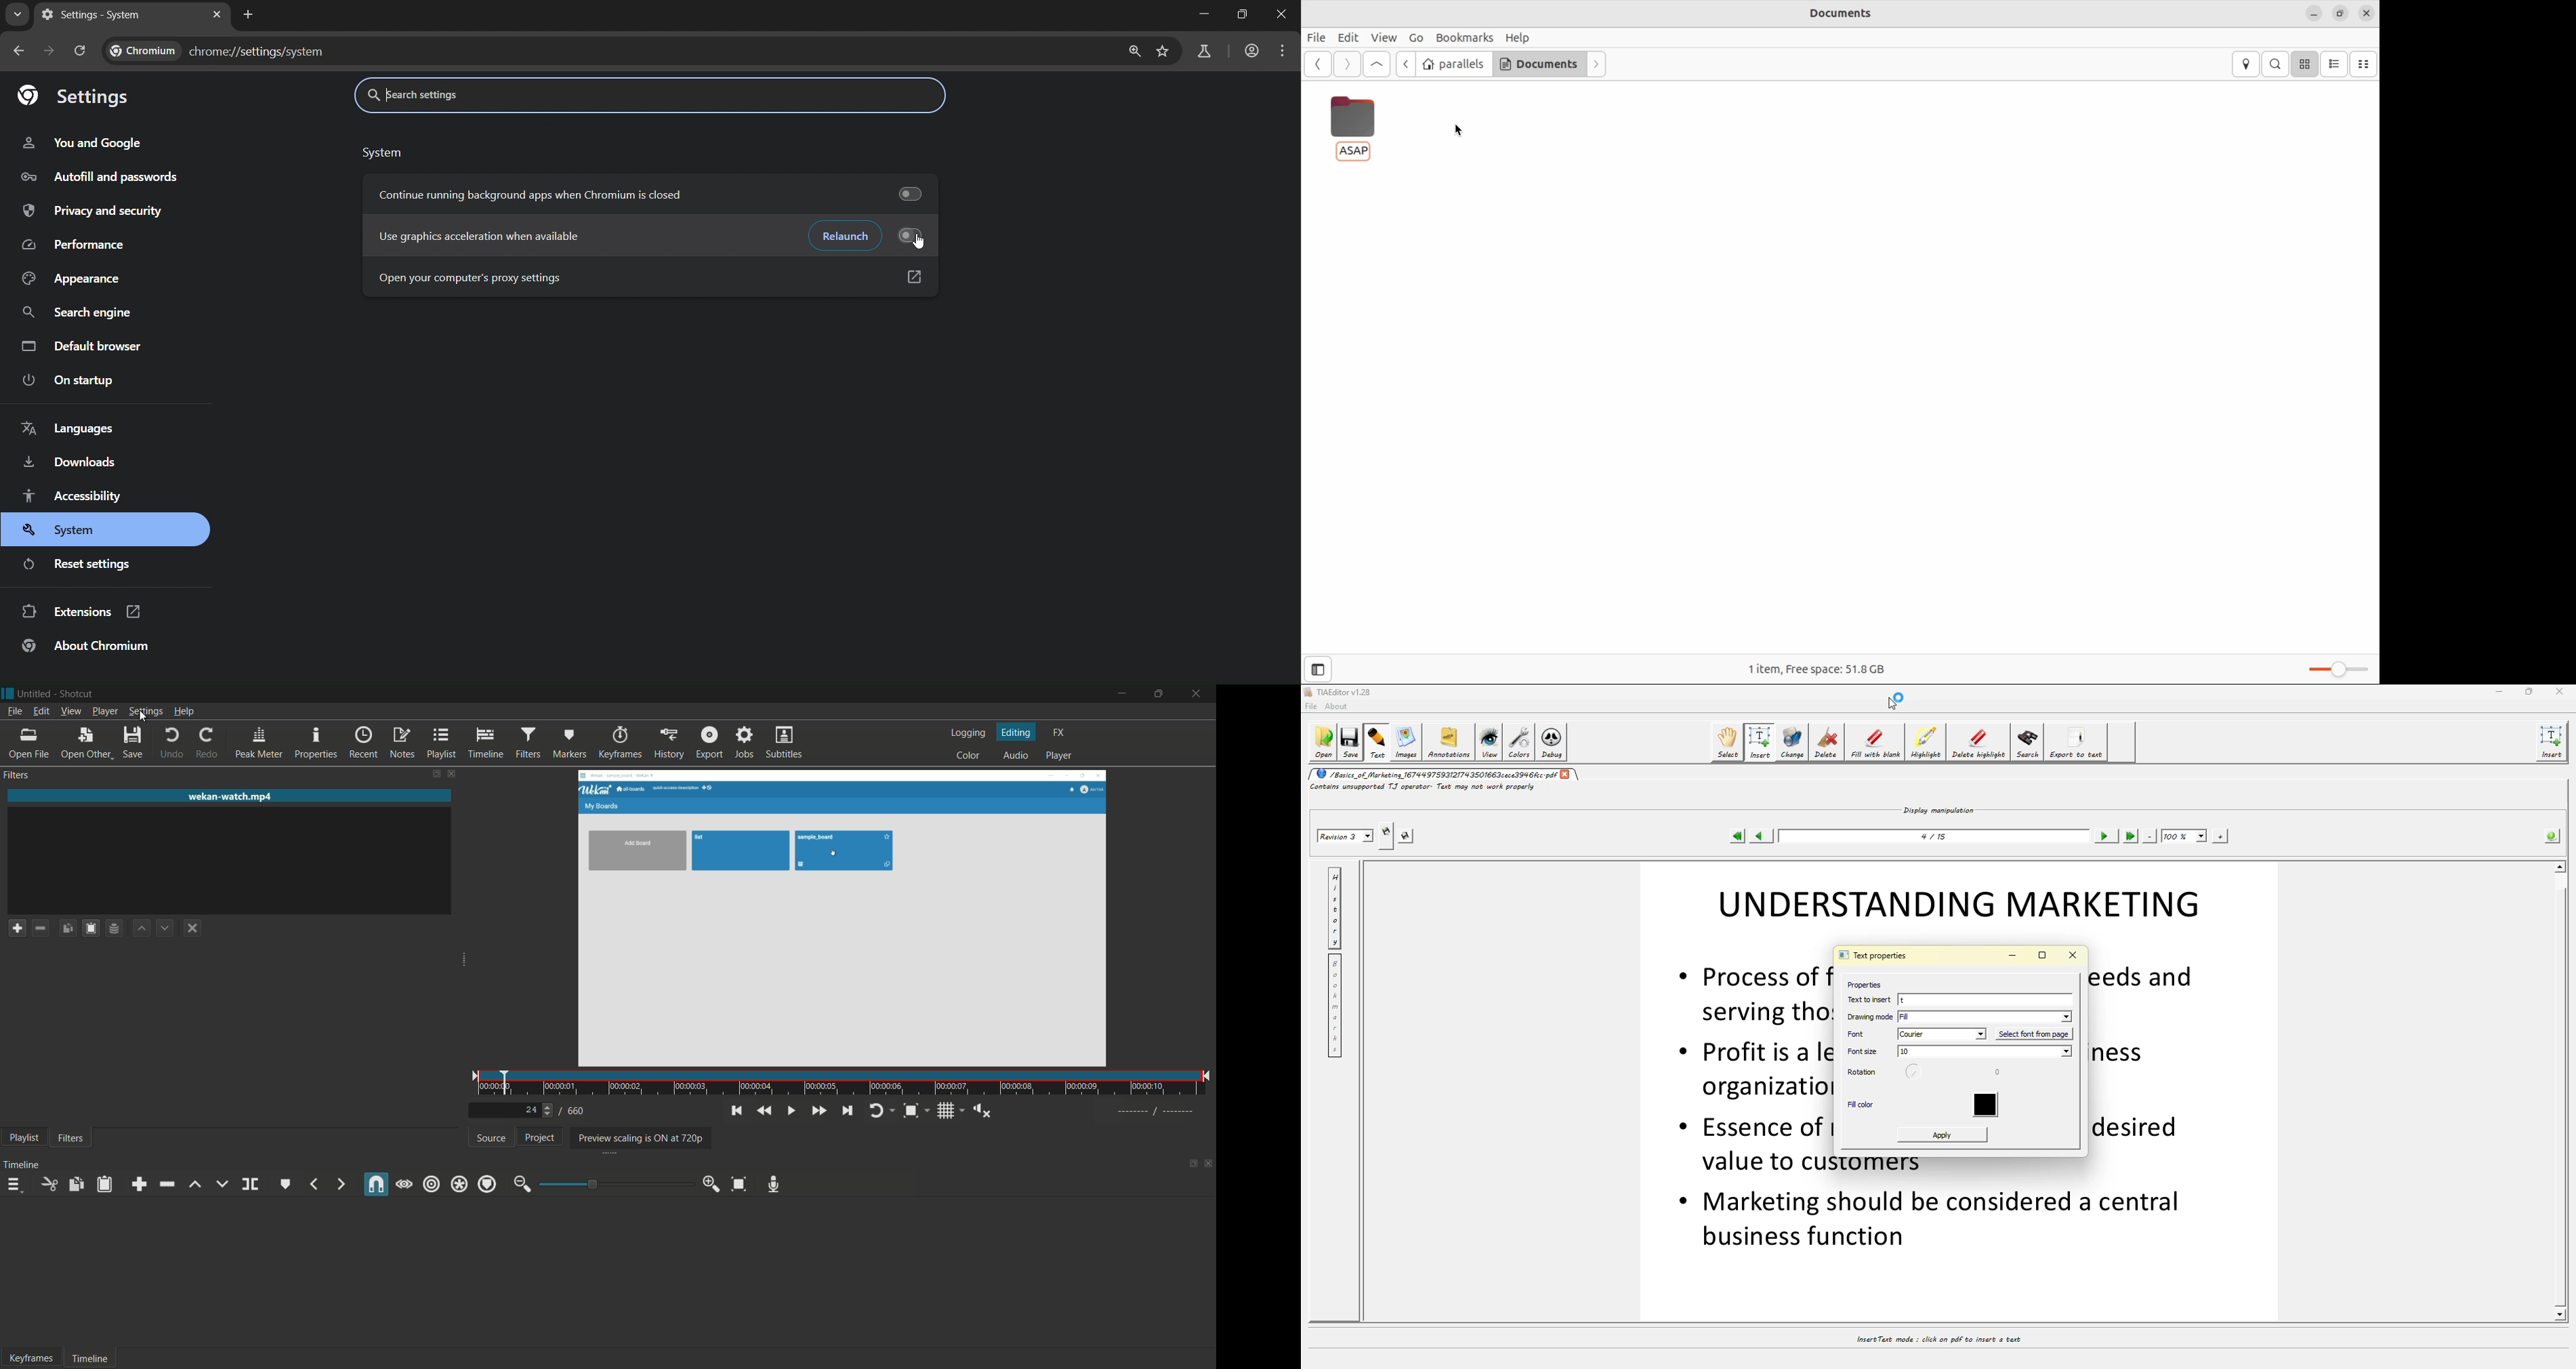 The image size is (2576, 1372). I want to click on close filters, so click(452, 773).